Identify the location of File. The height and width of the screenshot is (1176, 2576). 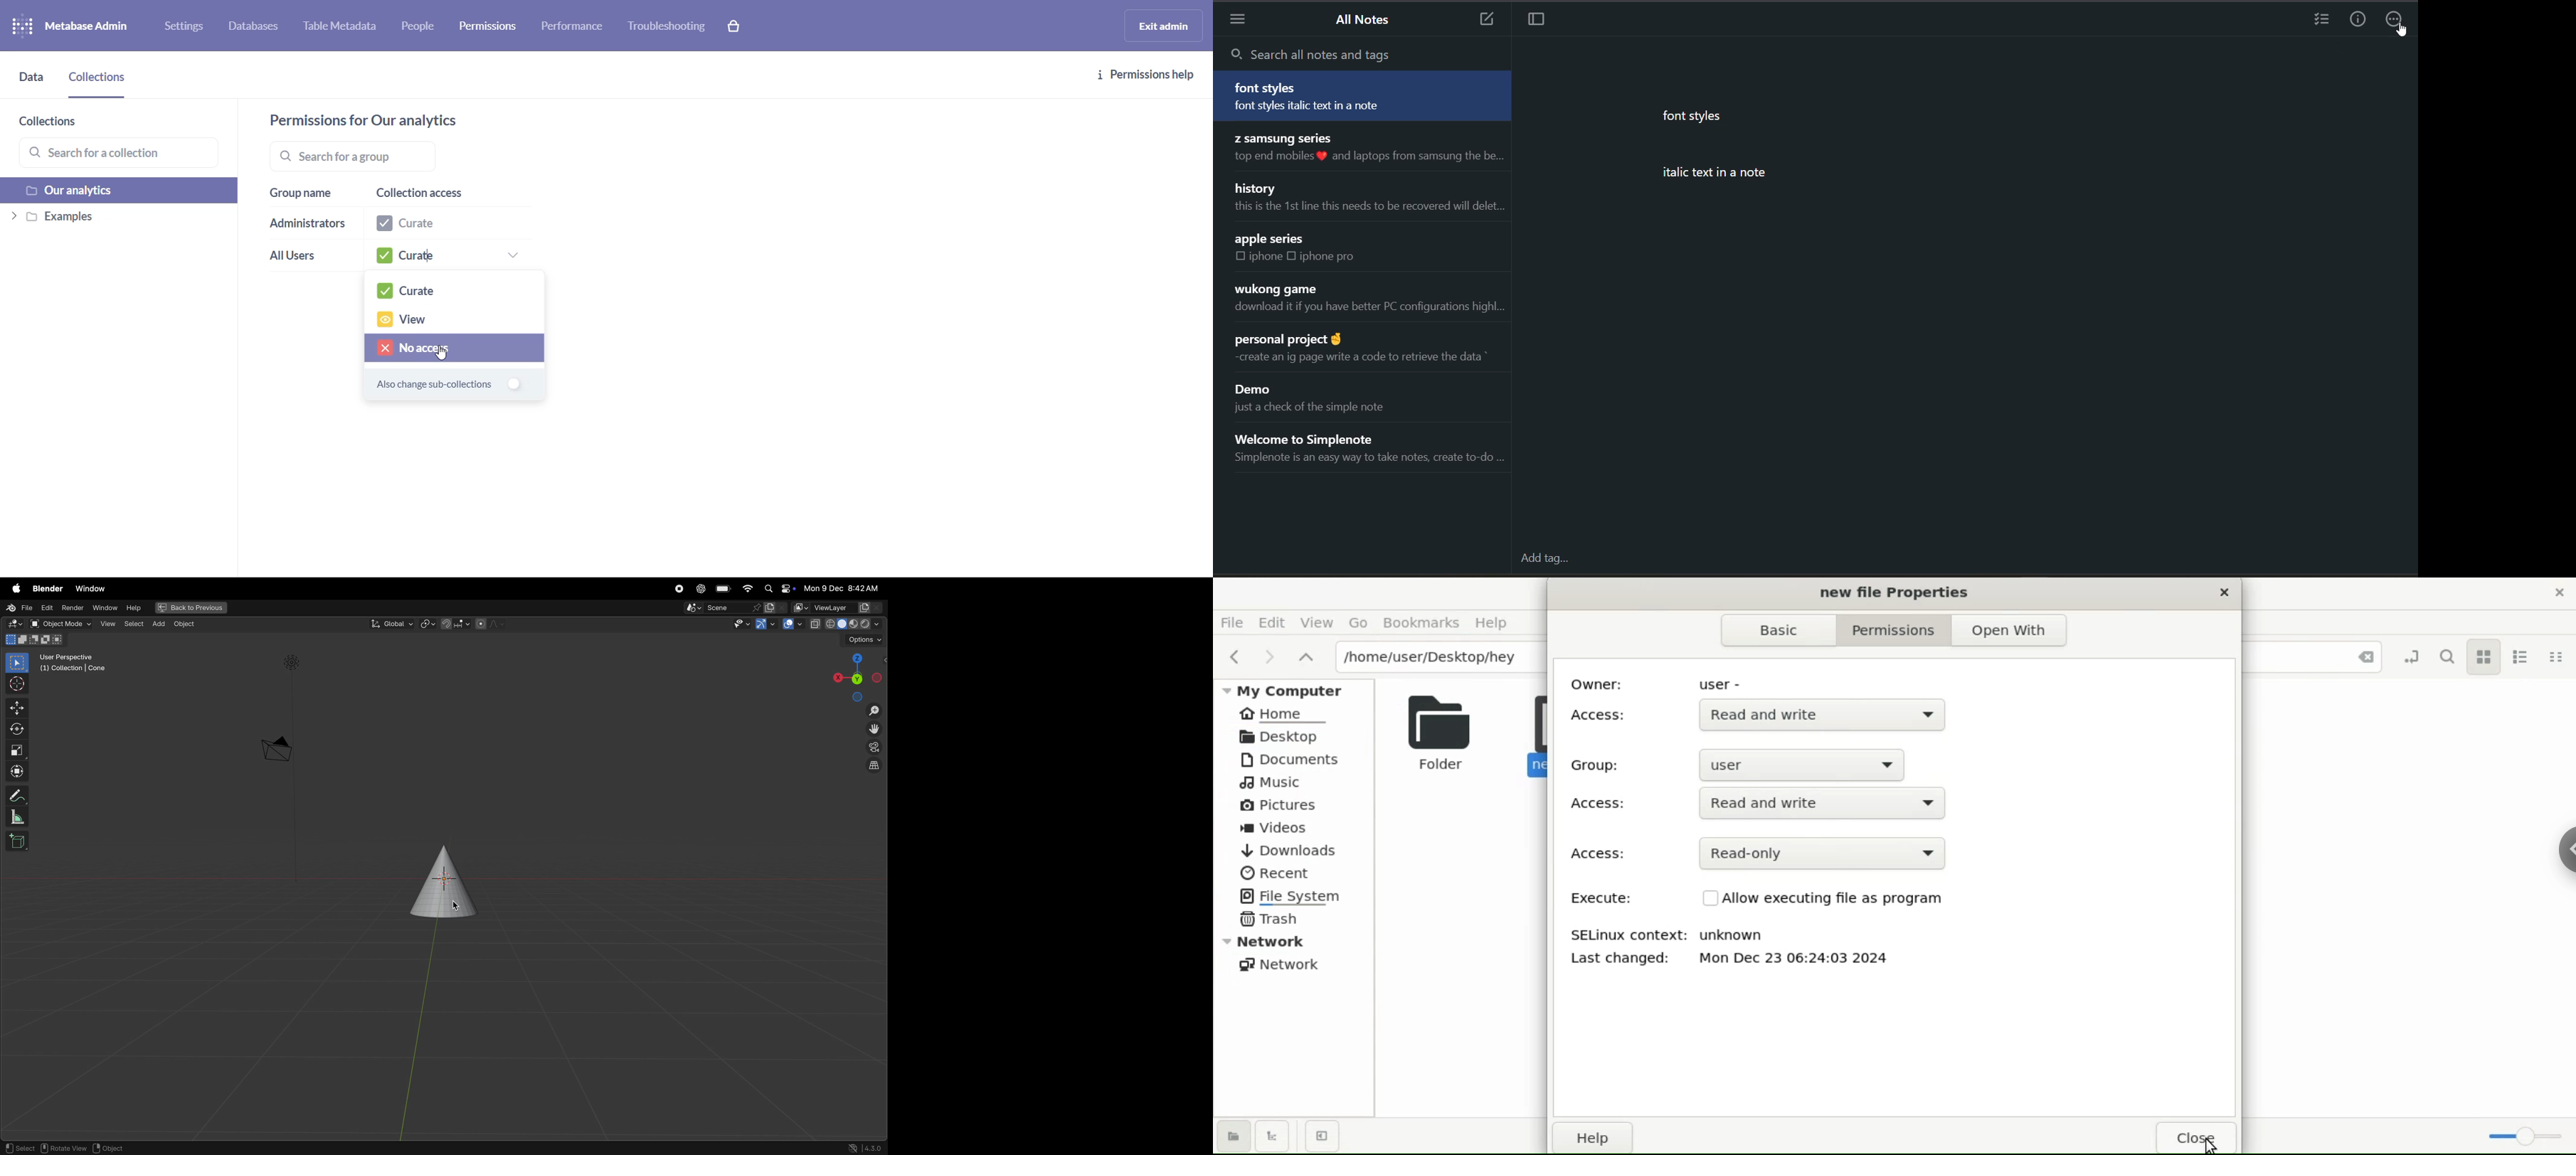
(18, 607).